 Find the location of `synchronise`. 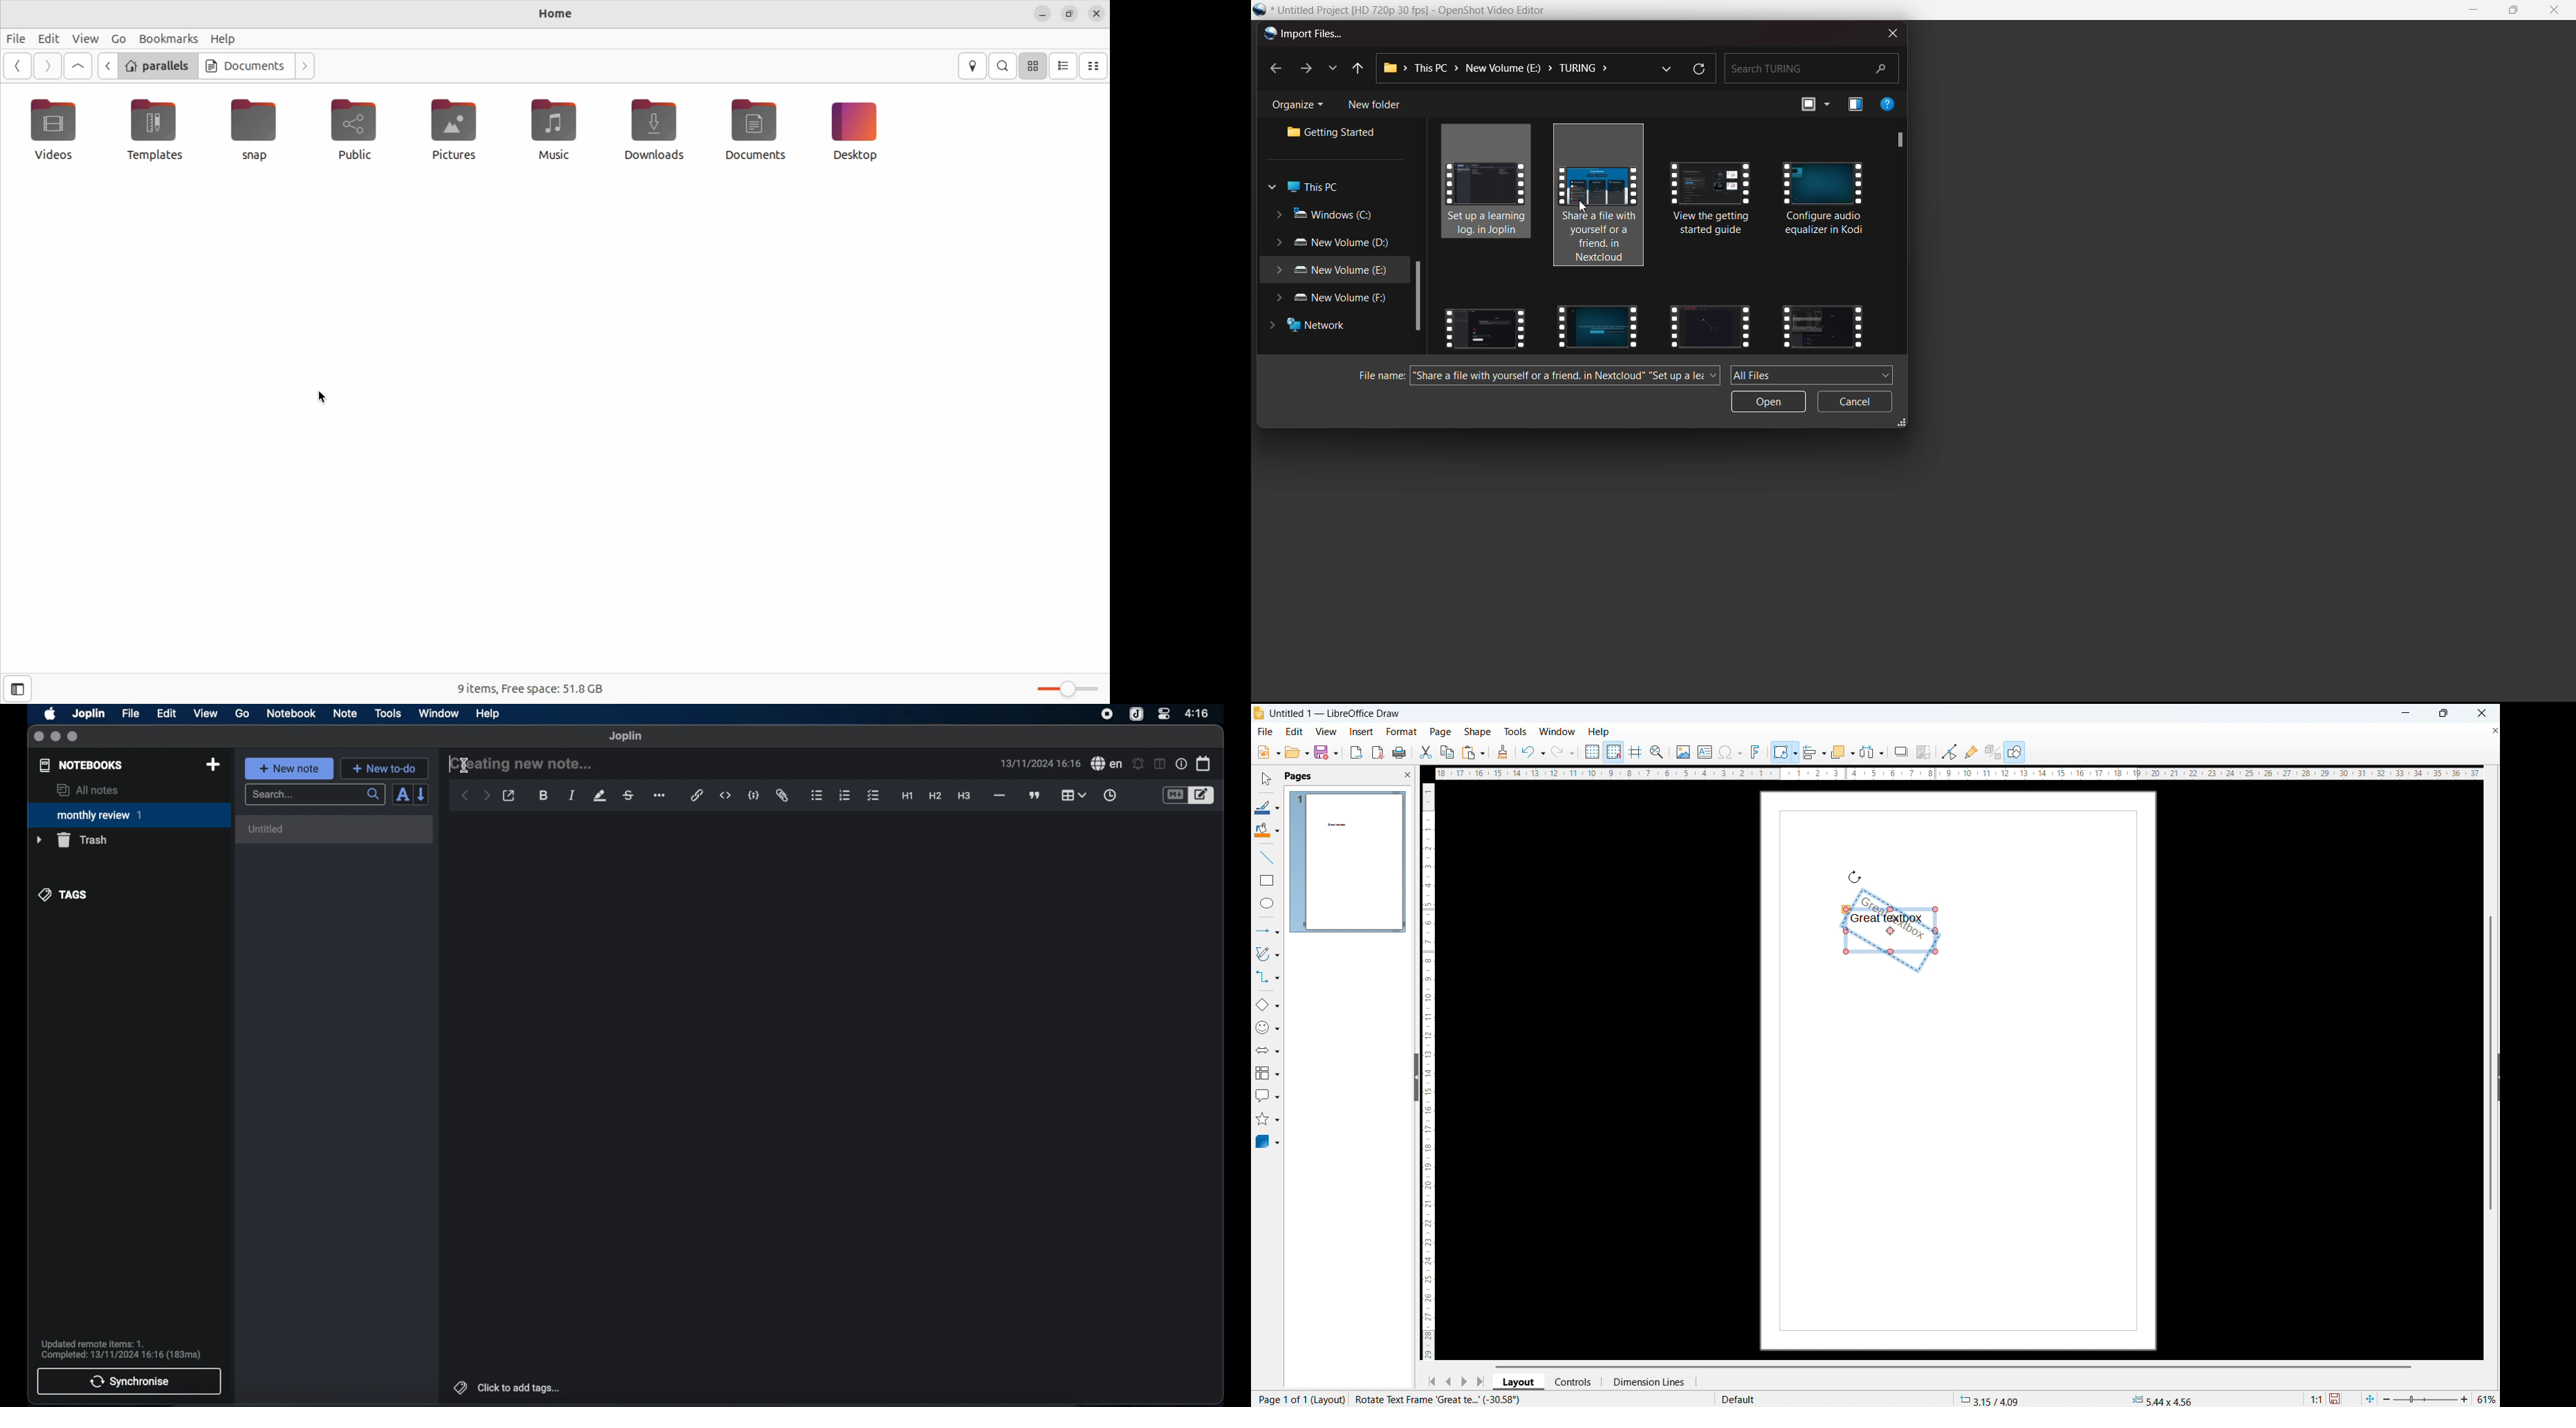

synchronise is located at coordinates (129, 1382).